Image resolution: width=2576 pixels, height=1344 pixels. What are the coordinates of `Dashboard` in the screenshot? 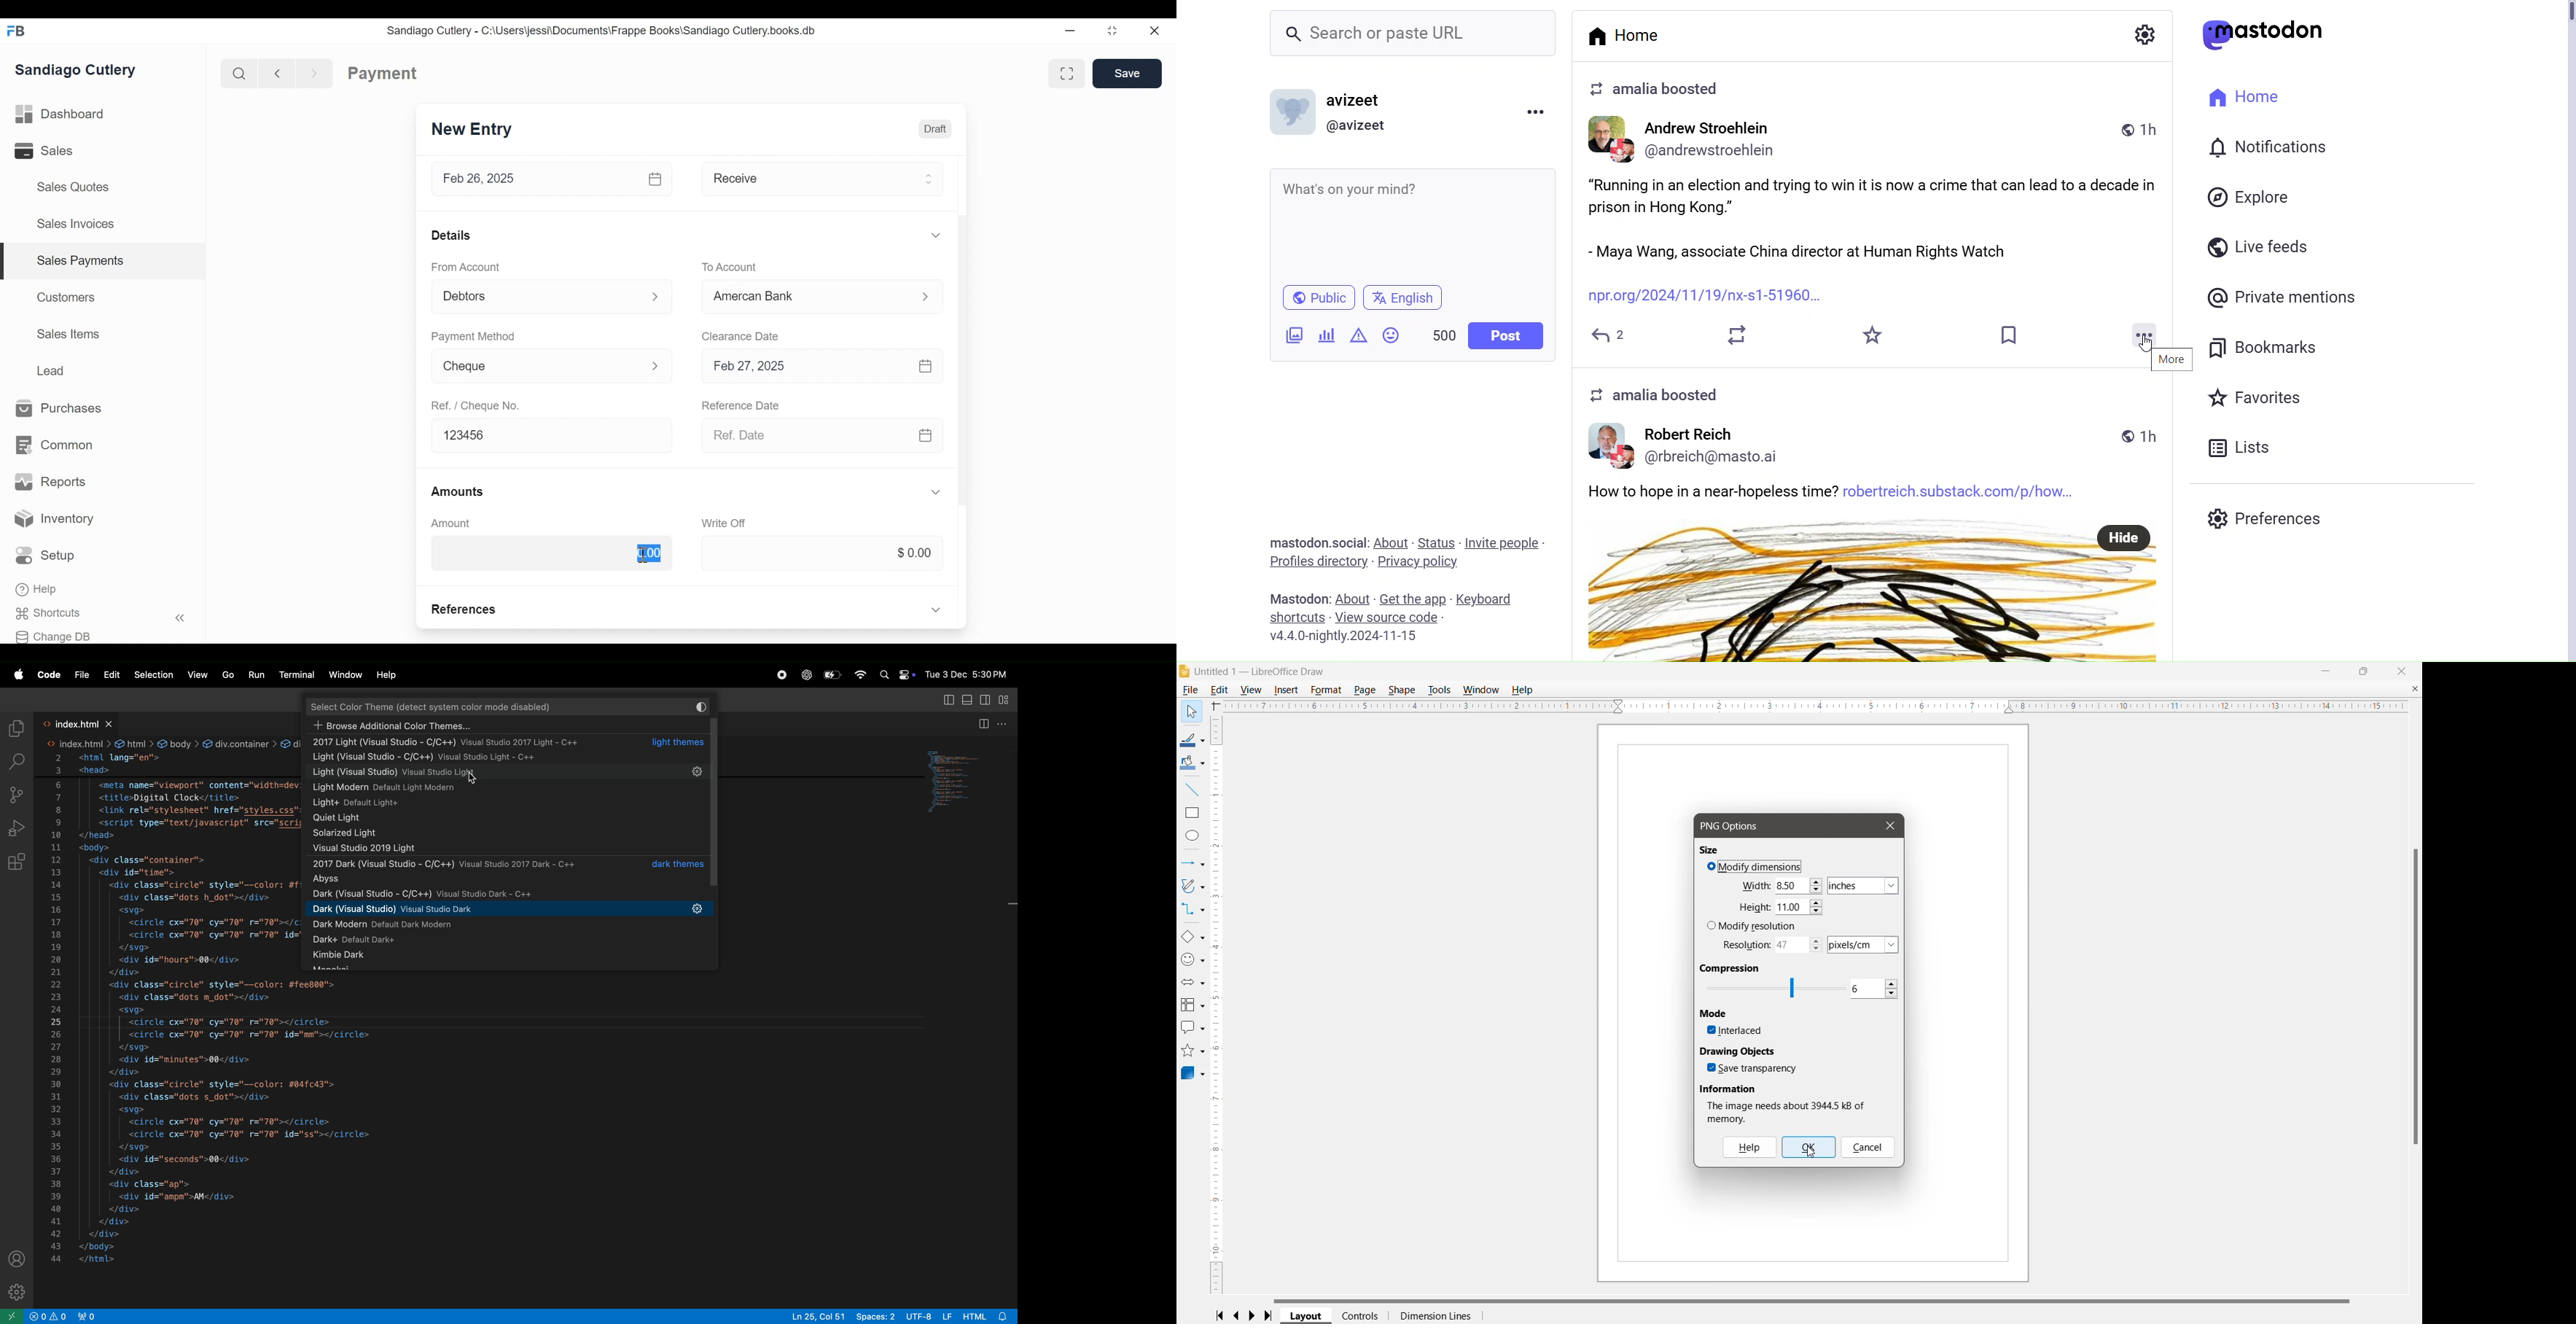 It's located at (60, 115).